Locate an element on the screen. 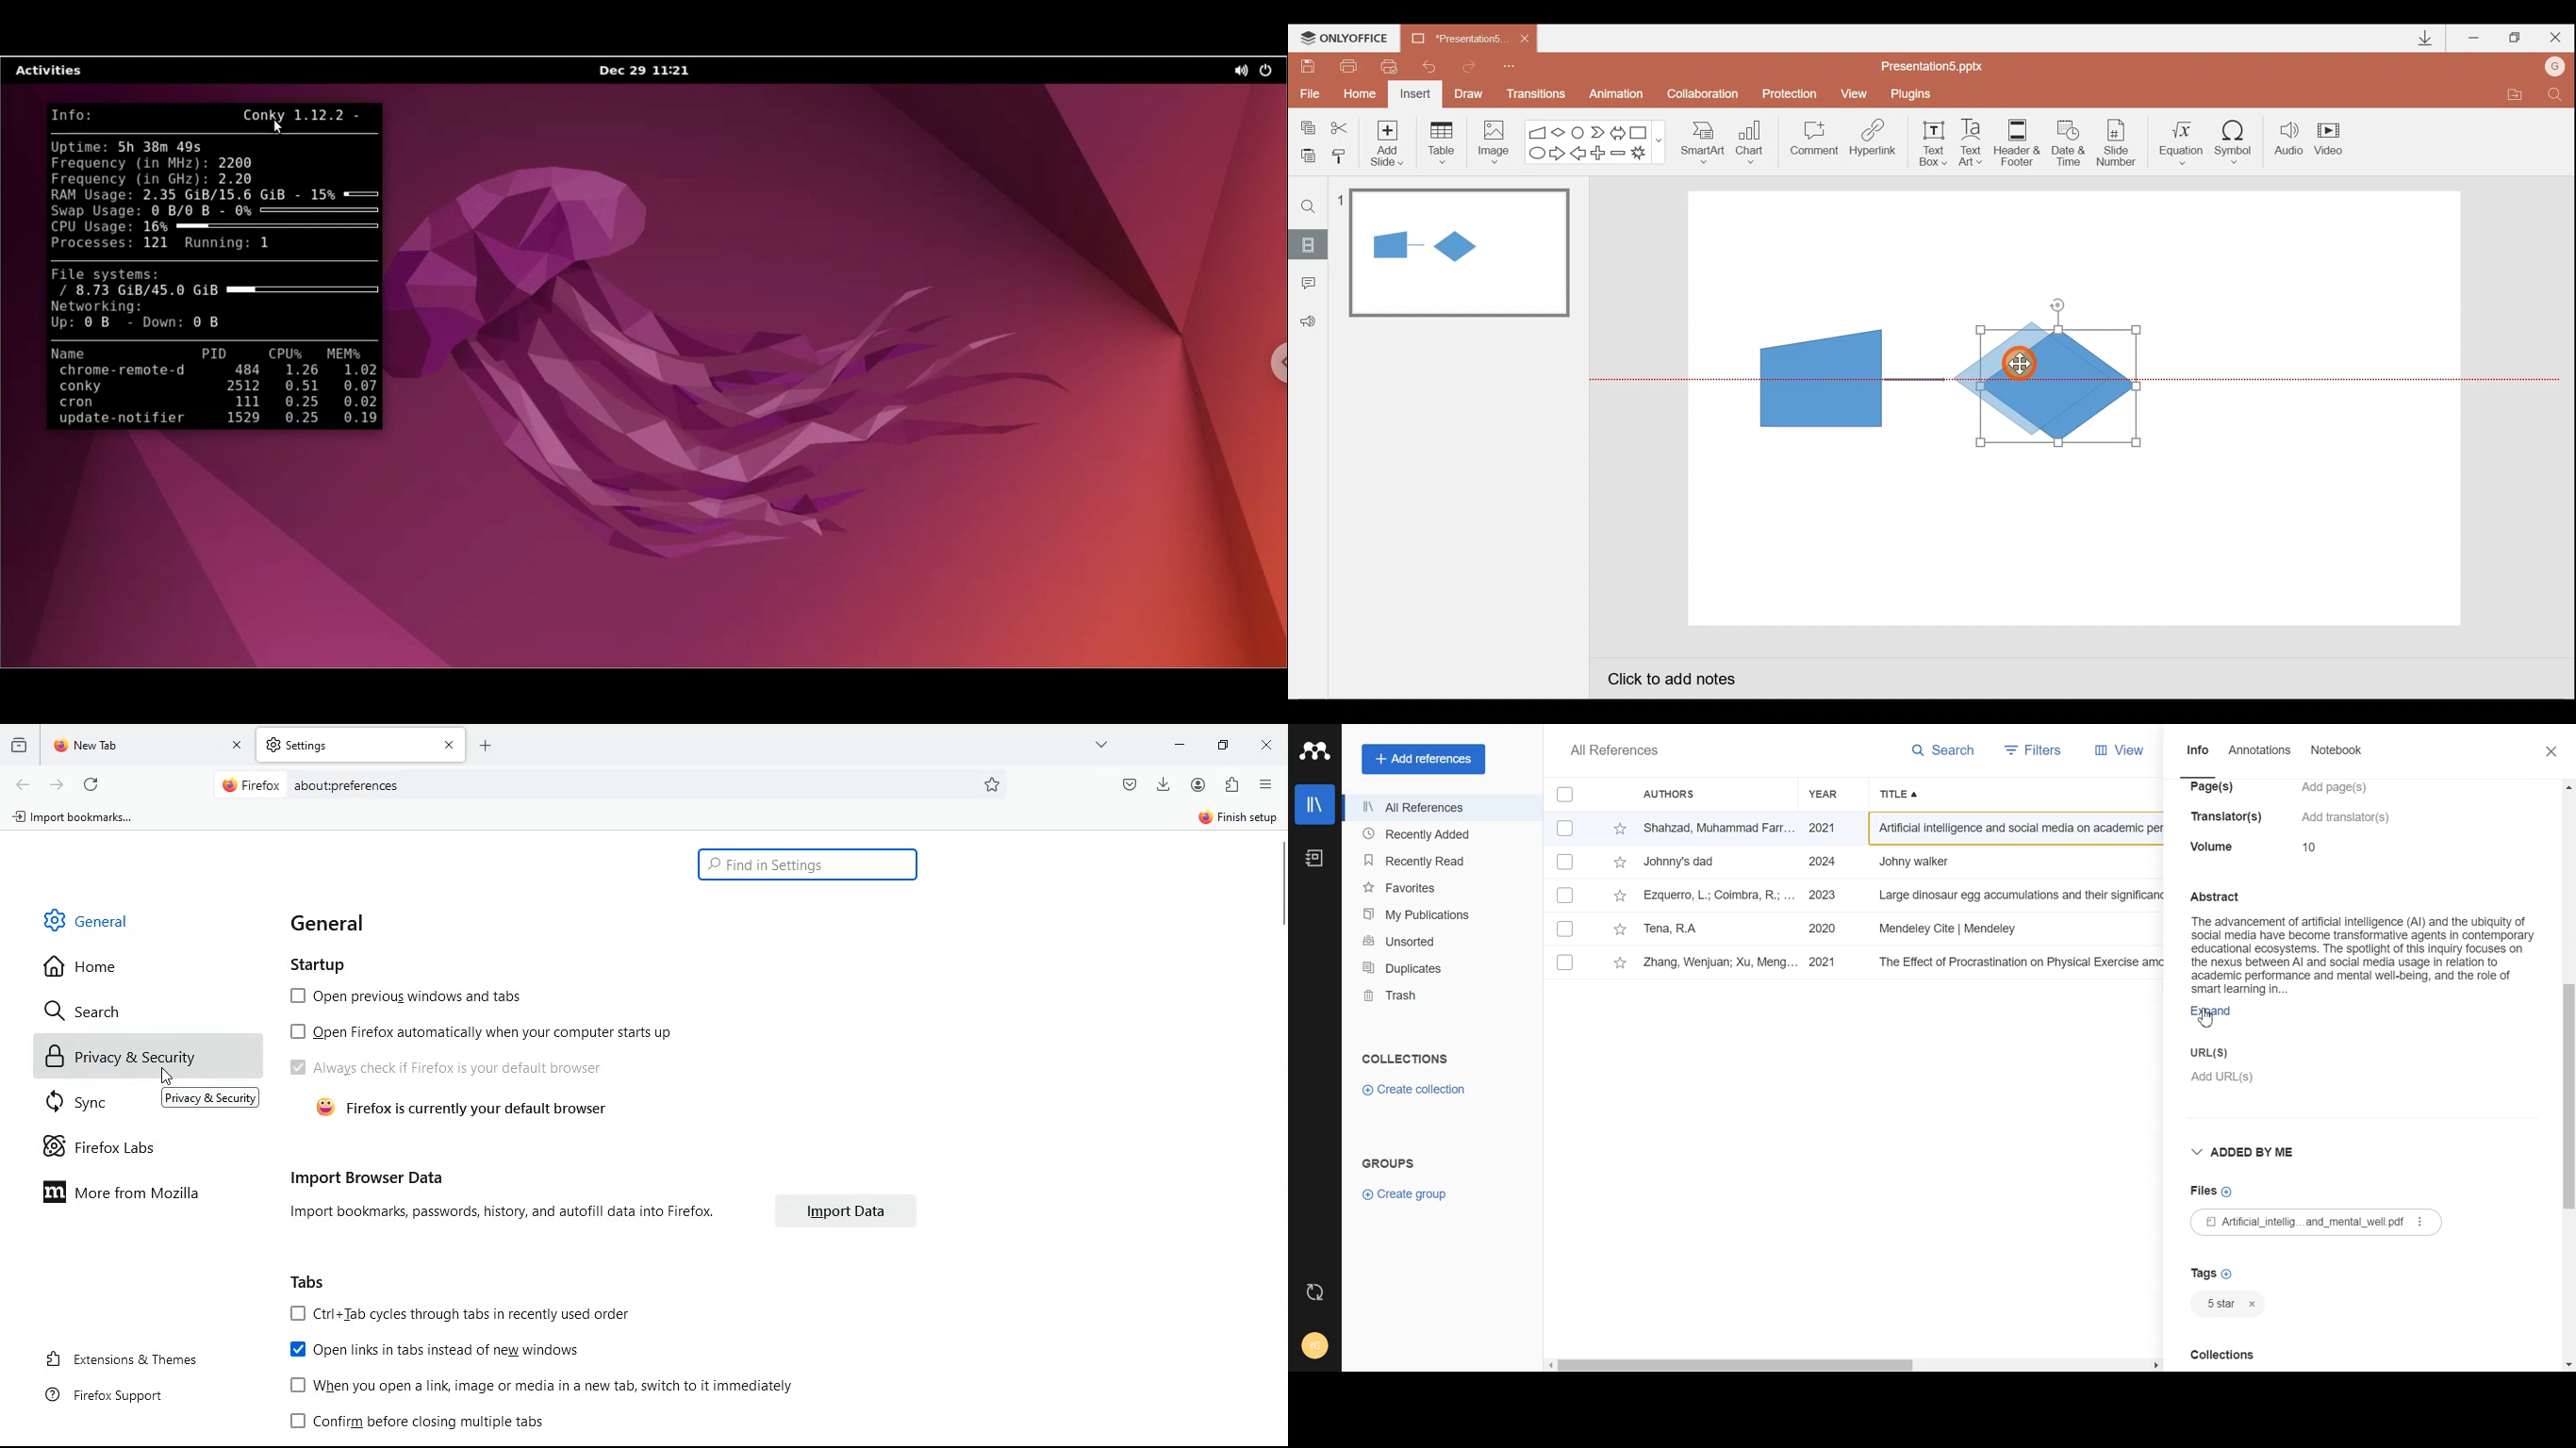 Image resolution: width=2576 pixels, height=1456 pixels. 2.20 is located at coordinates (242, 178).